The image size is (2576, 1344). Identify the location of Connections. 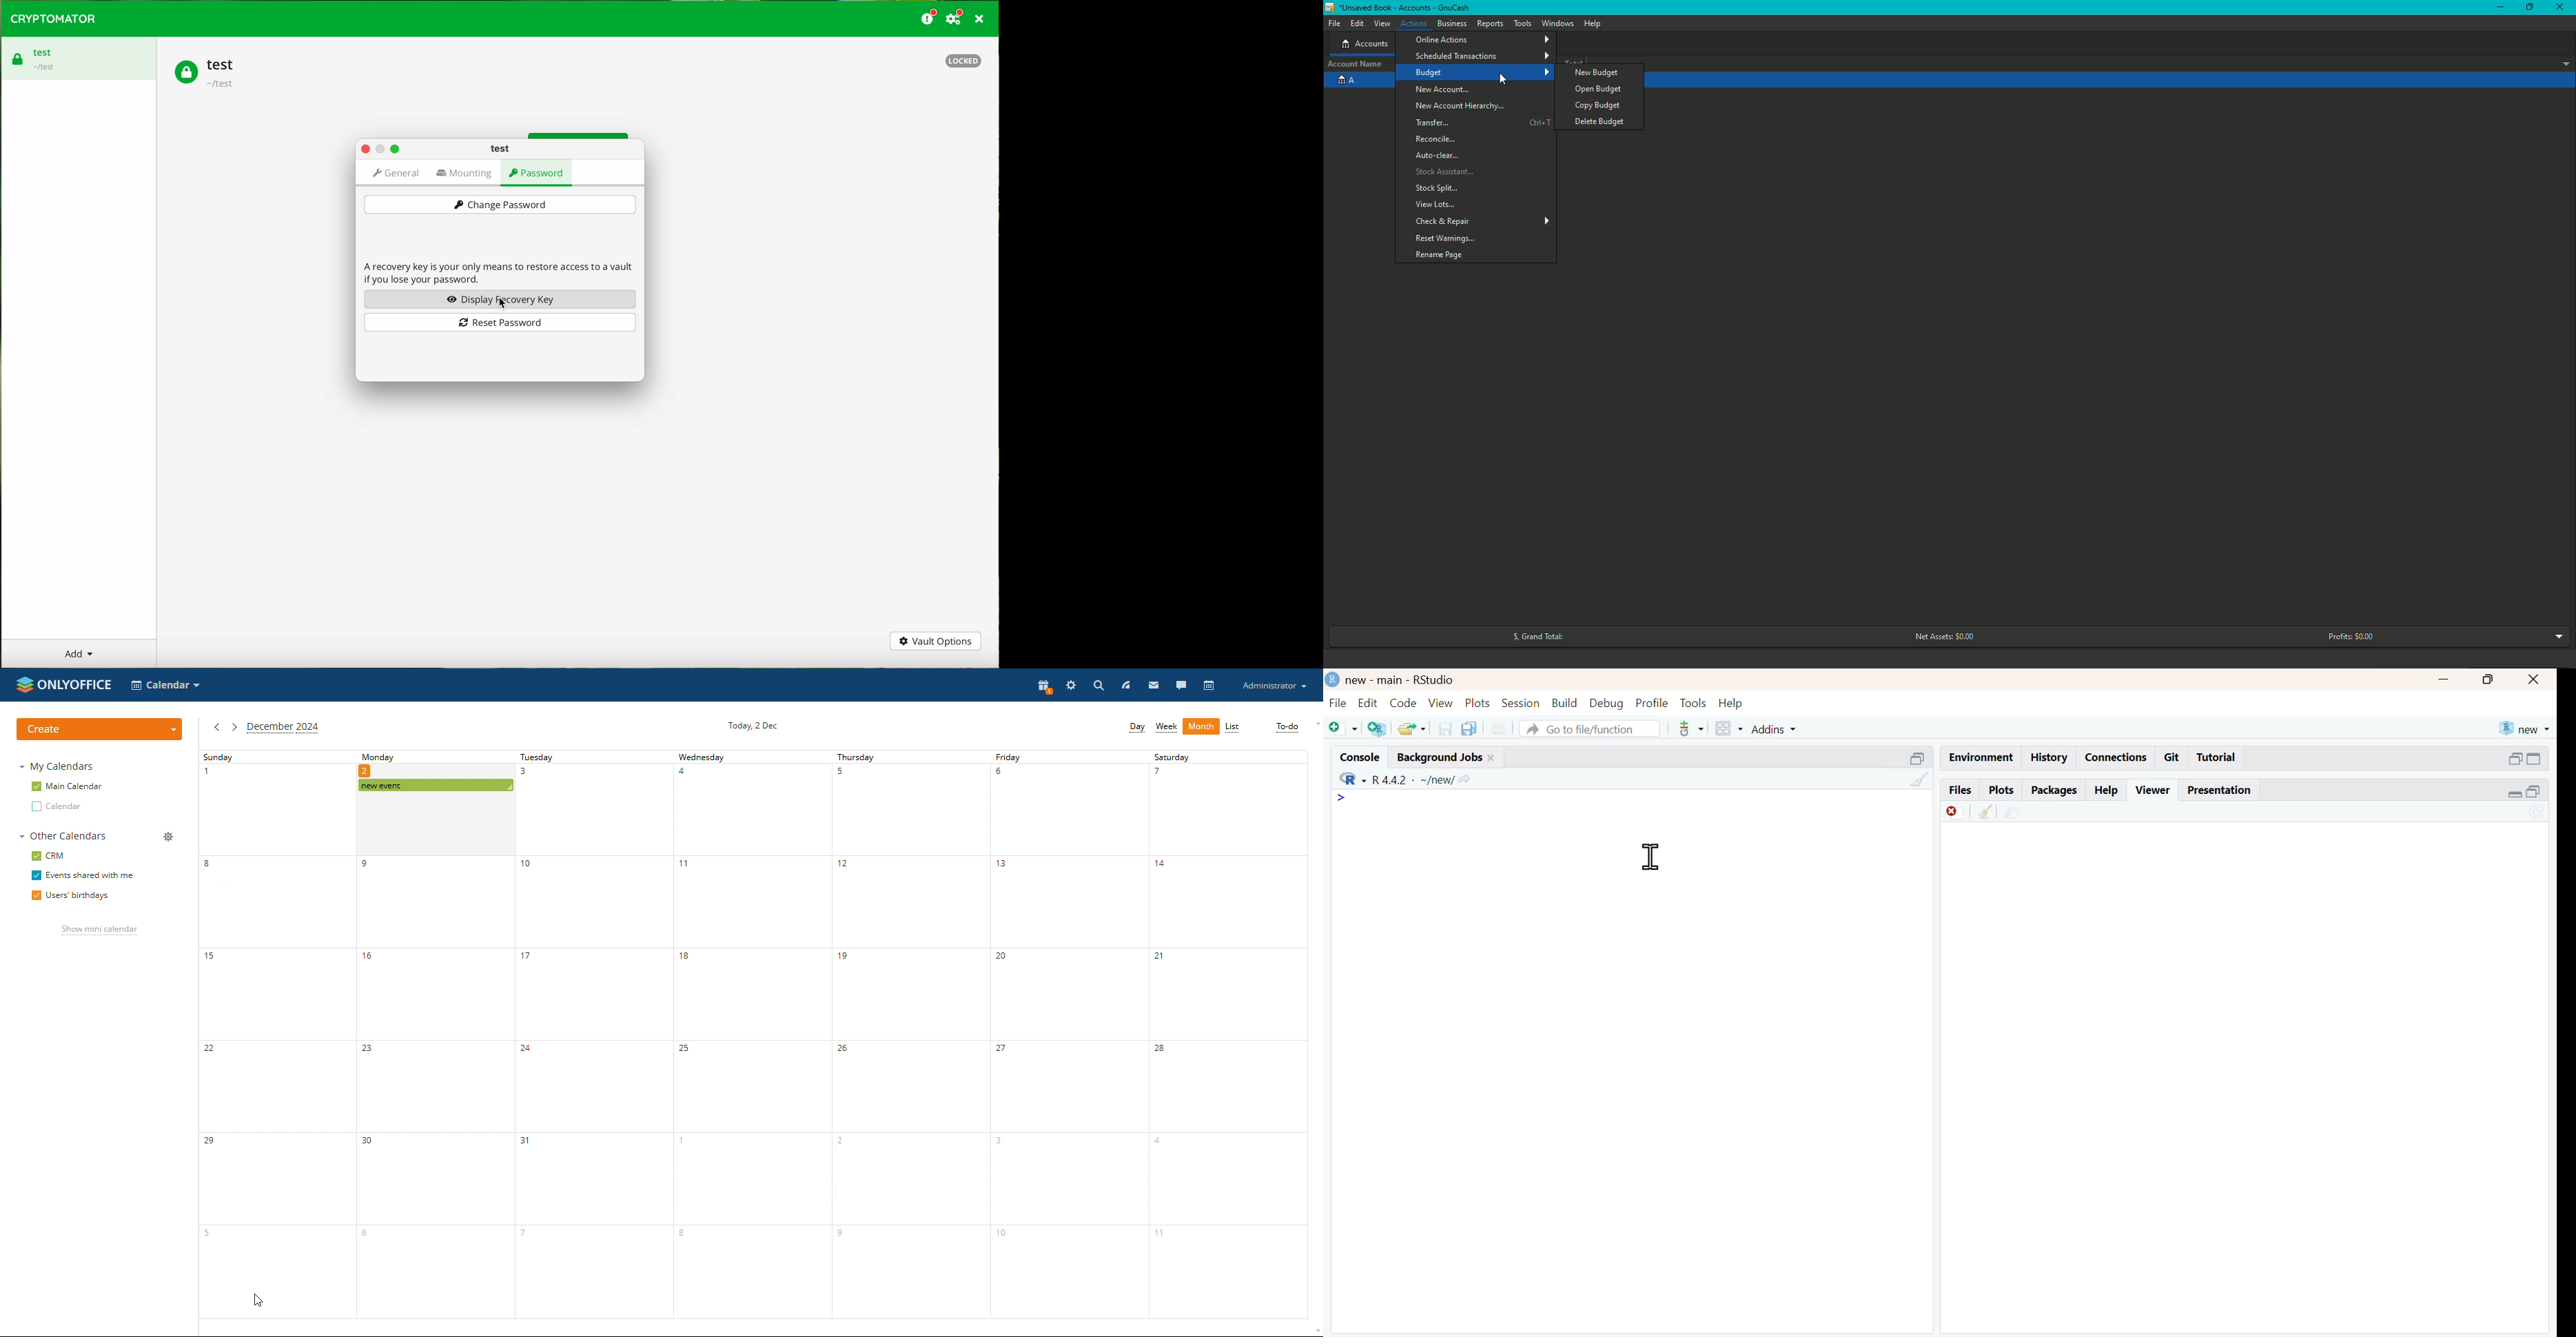
(2114, 756).